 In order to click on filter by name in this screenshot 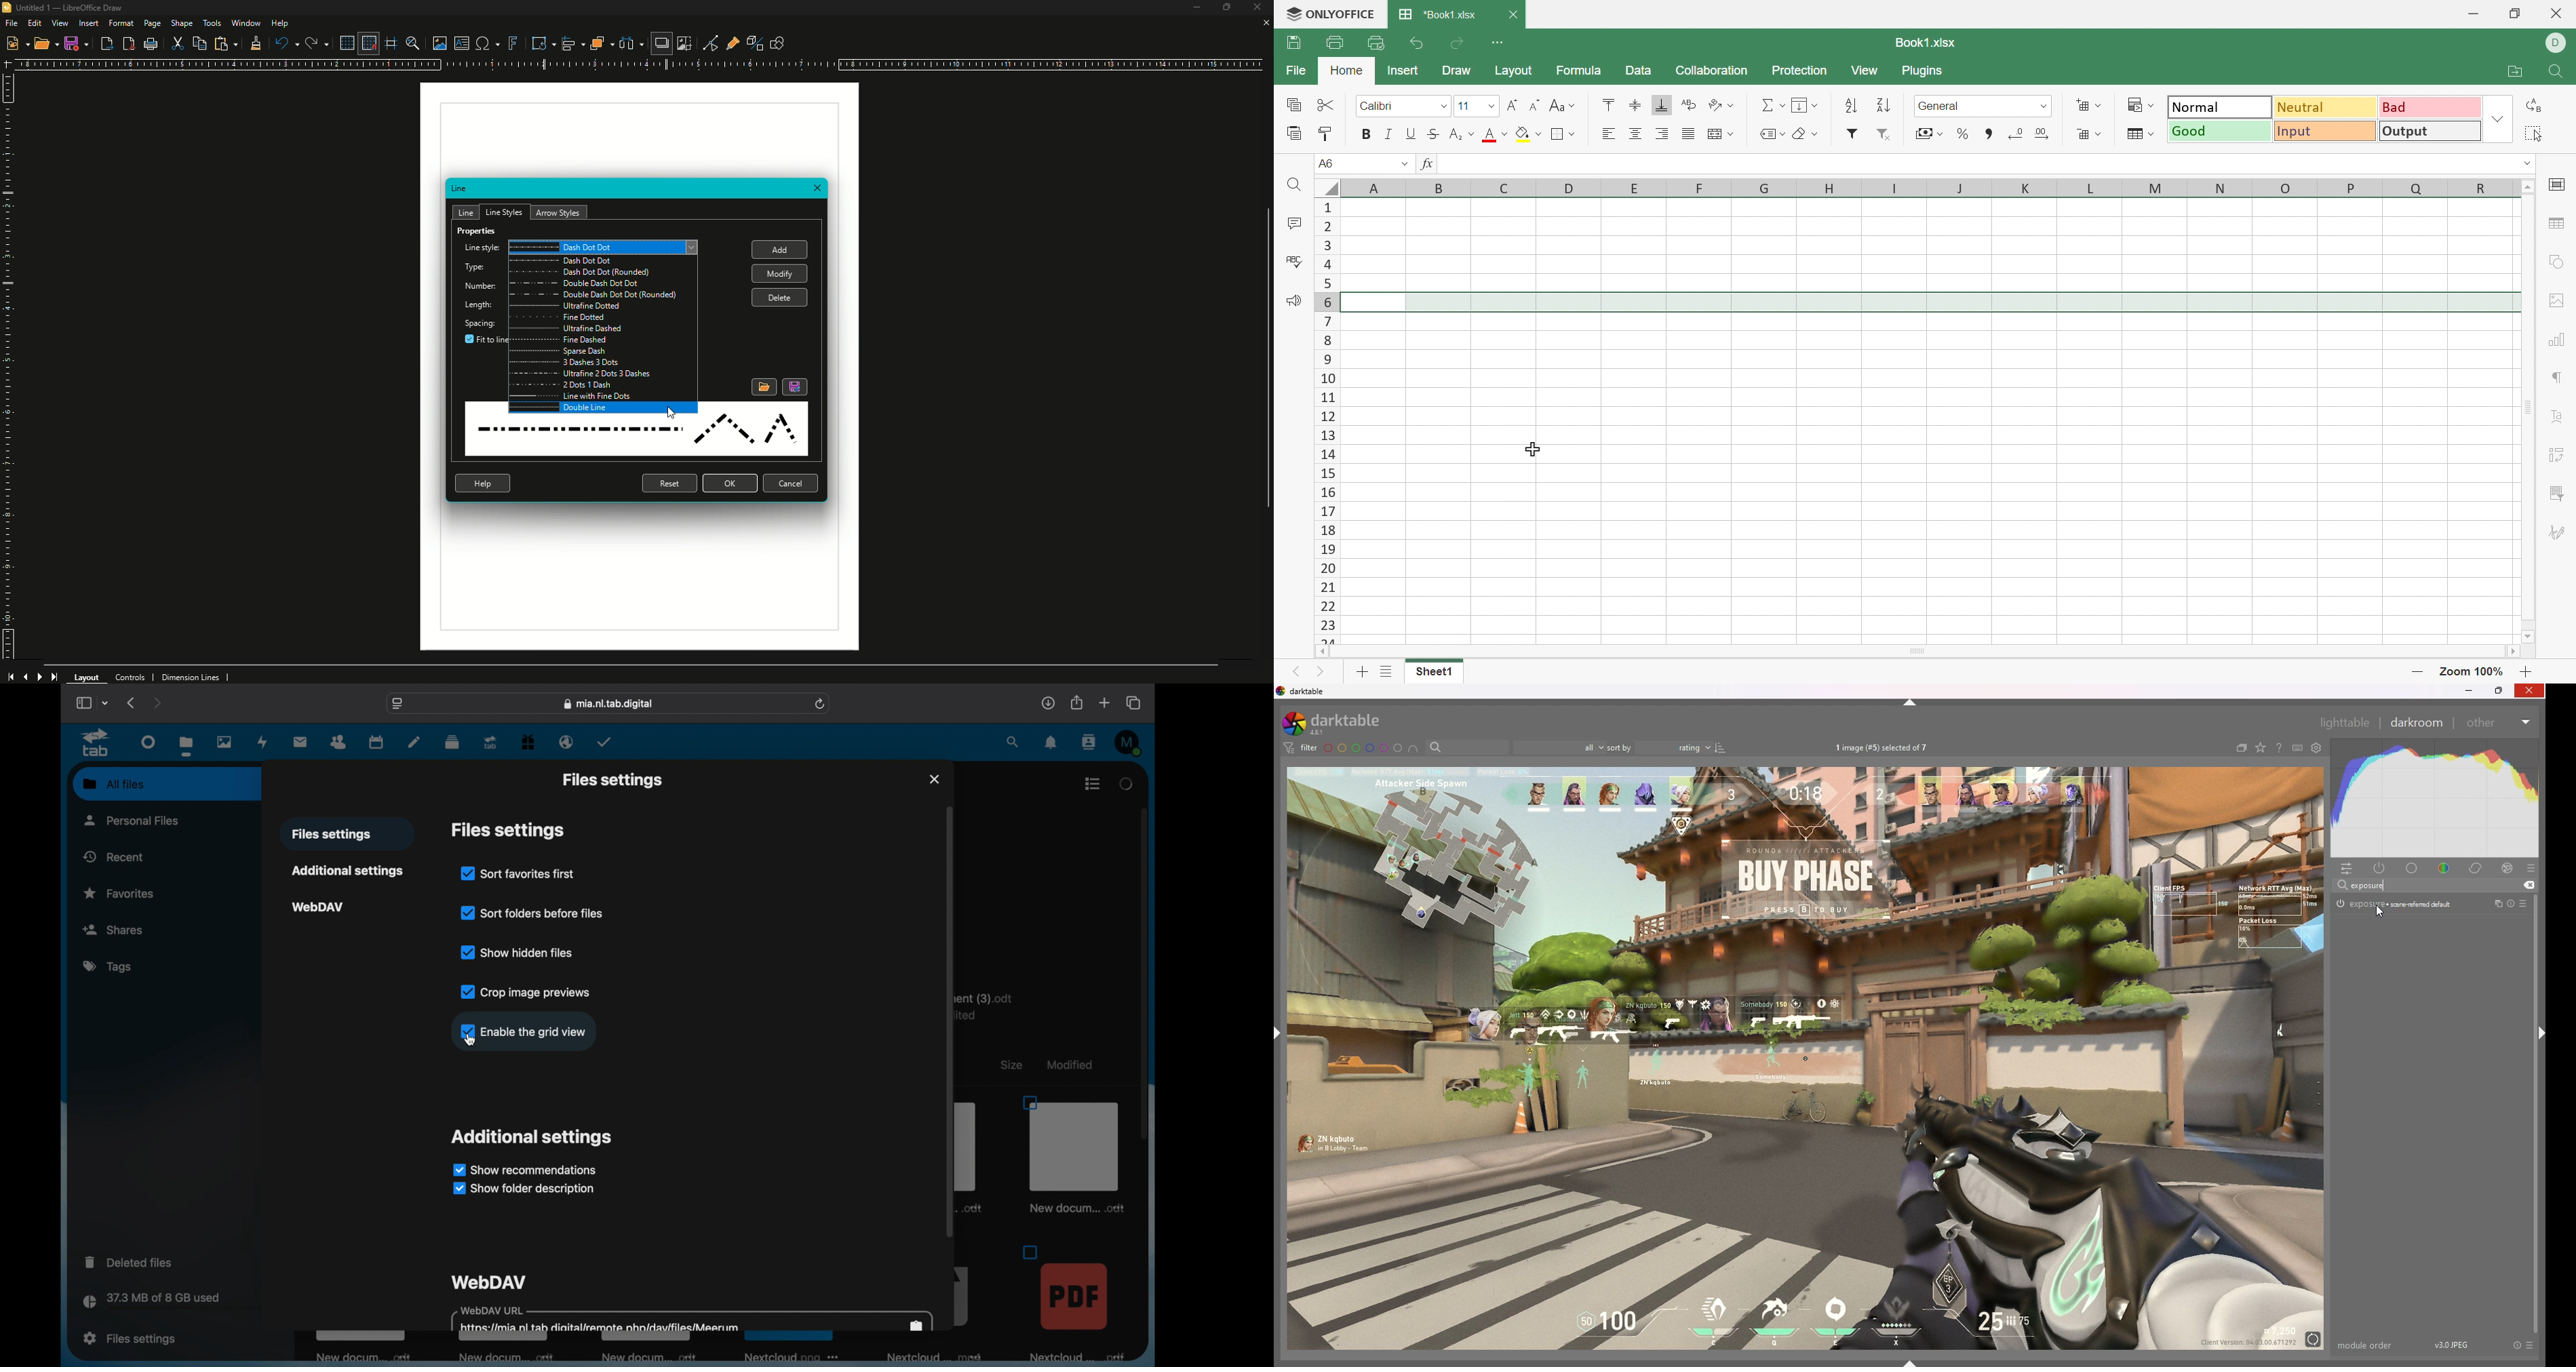, I will do `click(1467, 746)`.